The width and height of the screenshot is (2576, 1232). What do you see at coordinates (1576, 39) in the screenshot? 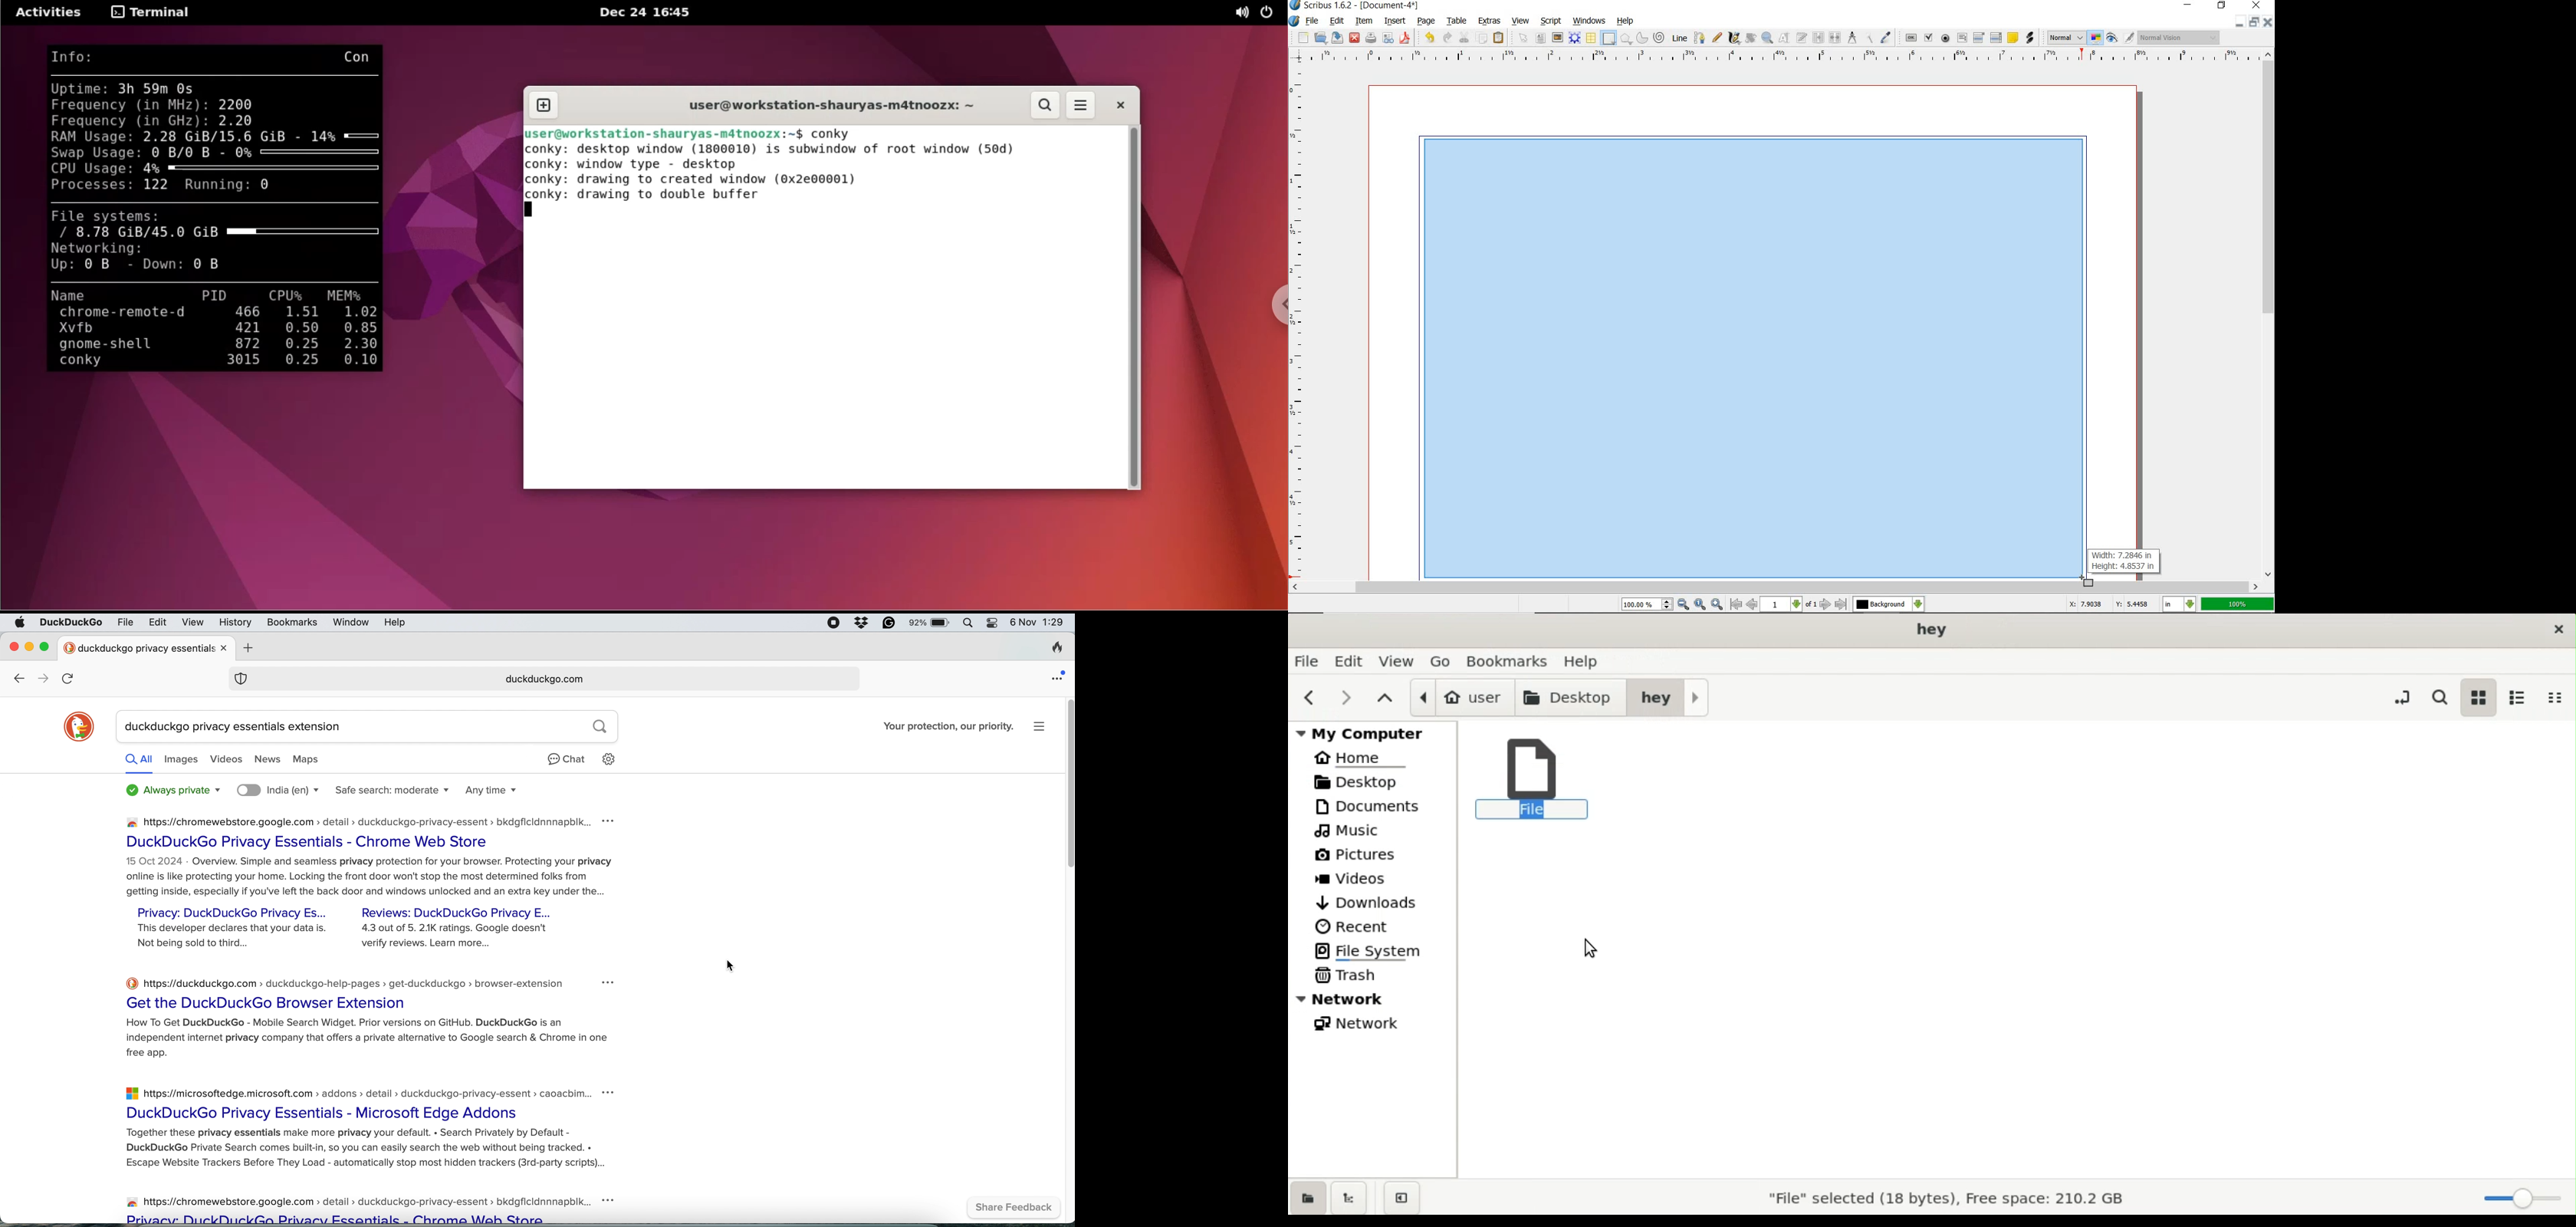
I see `render frame` at bounding box center [1576, 39].